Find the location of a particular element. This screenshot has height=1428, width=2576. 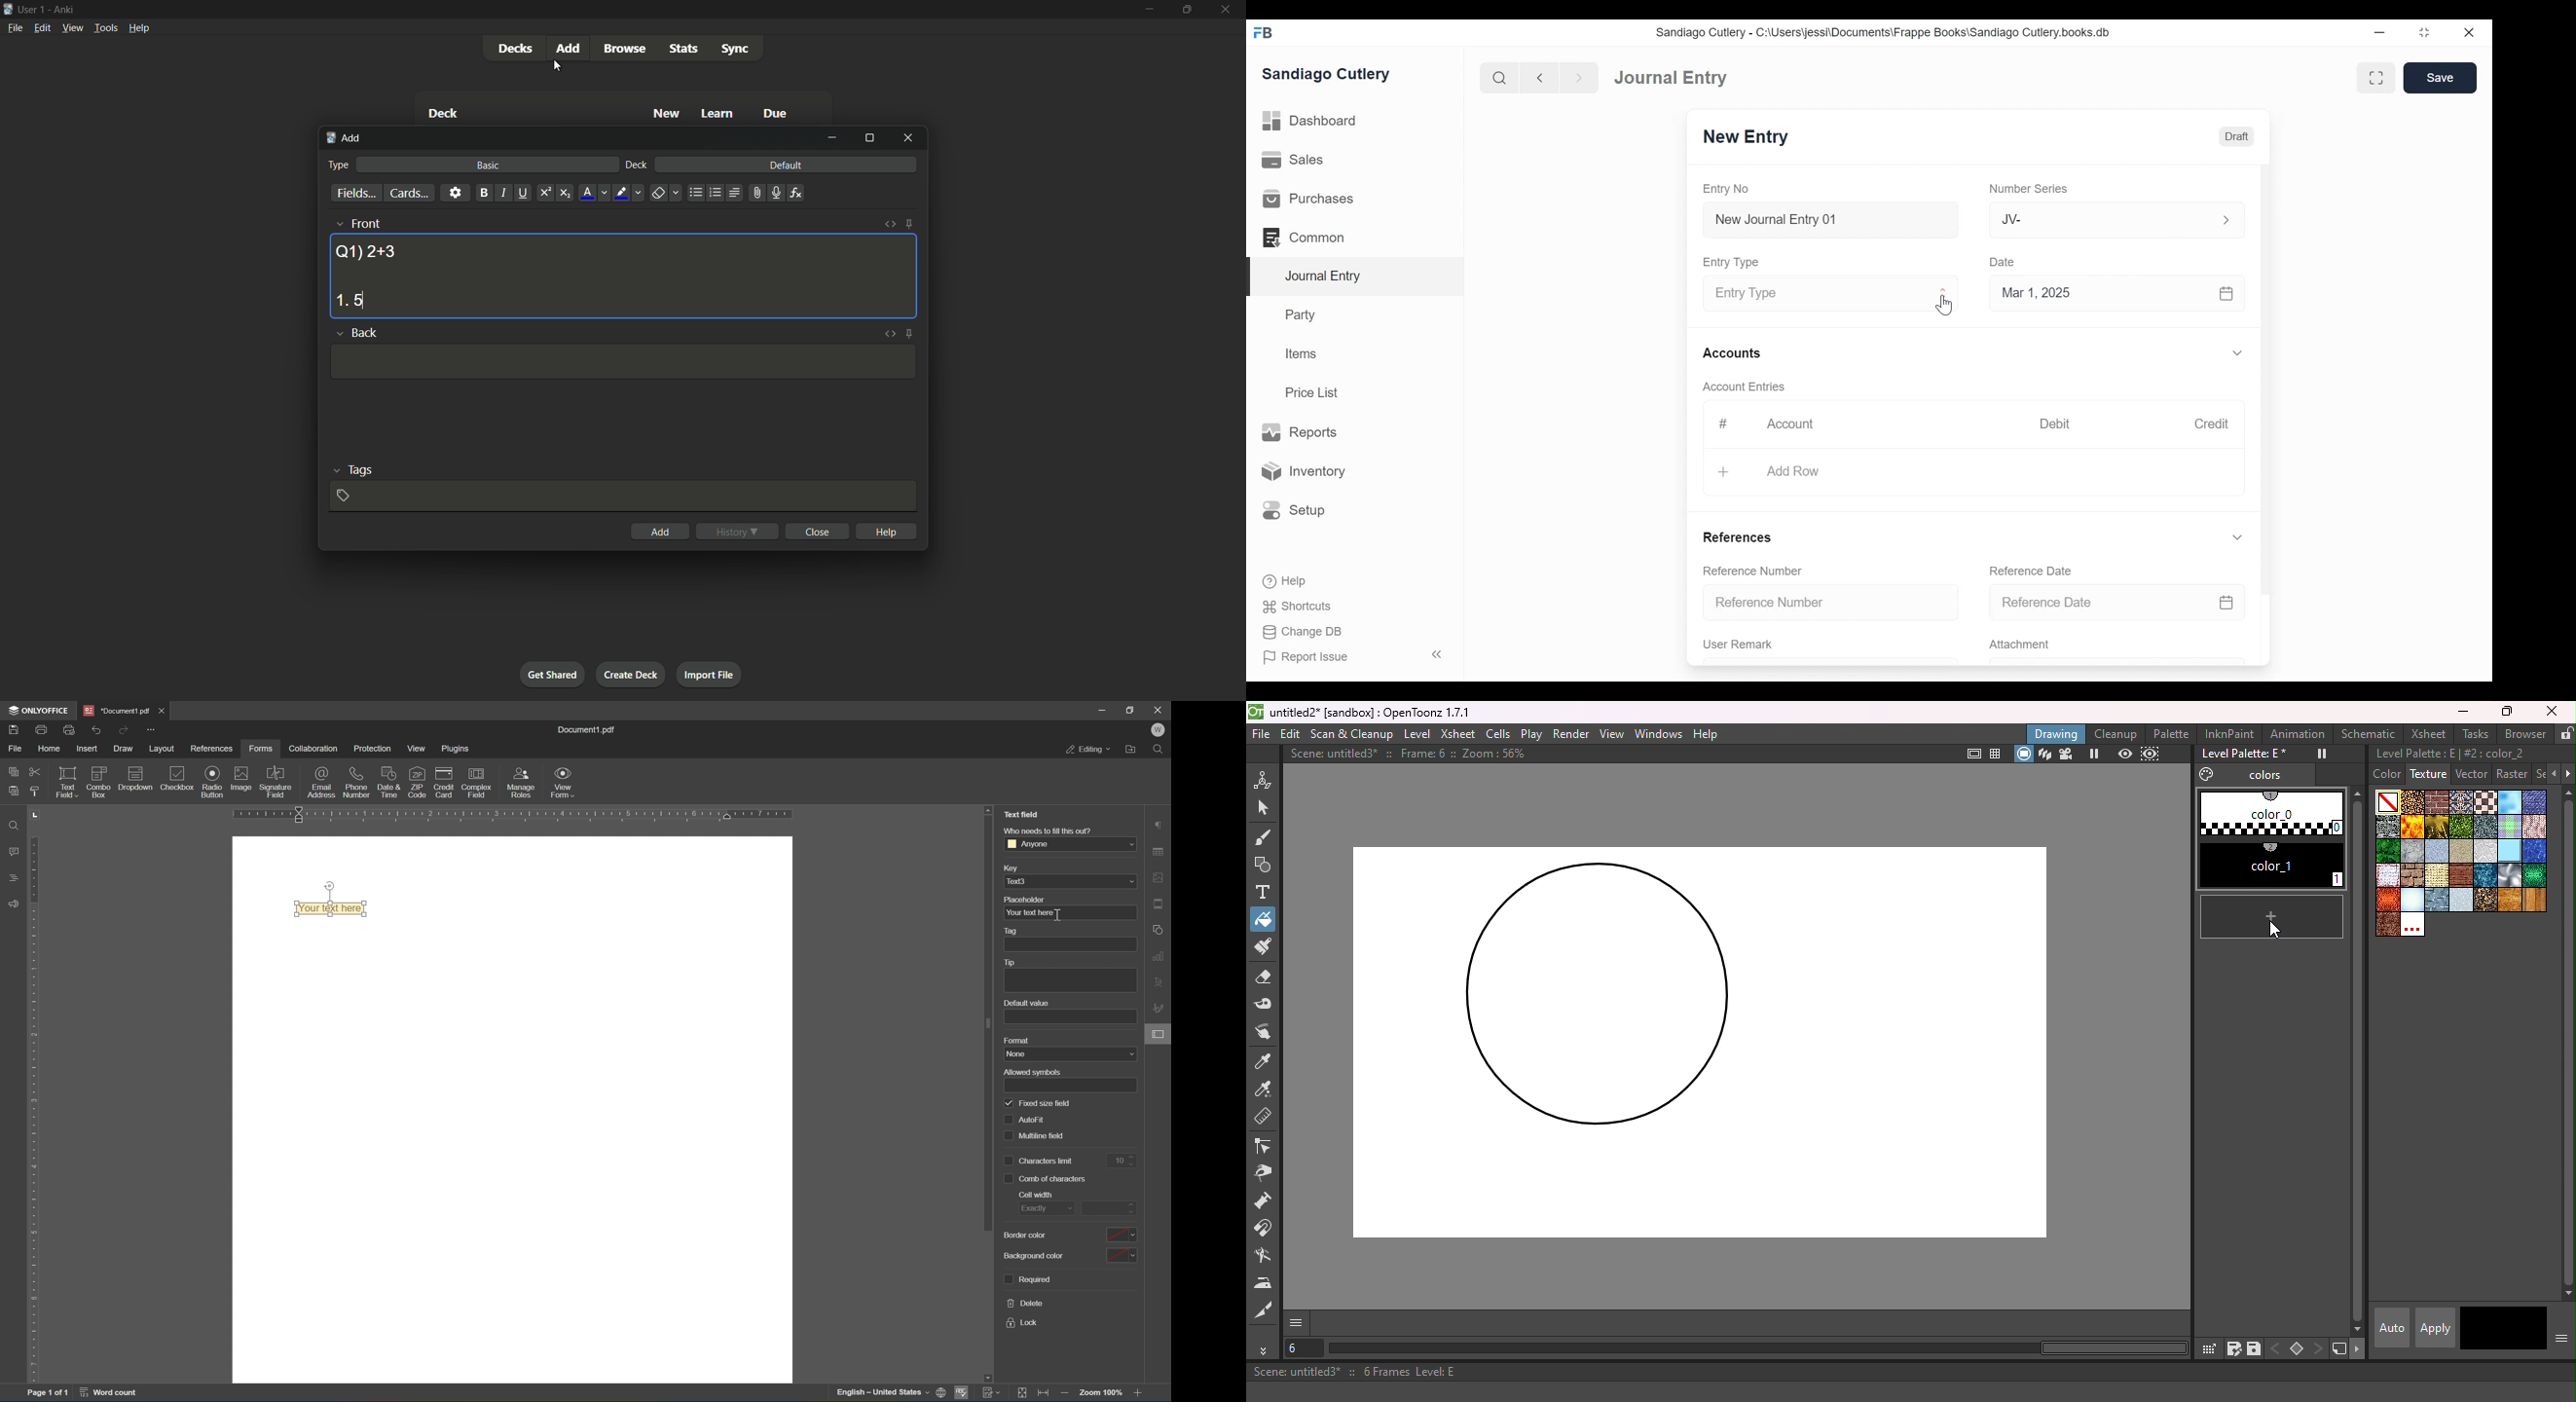

Colors is located at coordinates (2253, 775).